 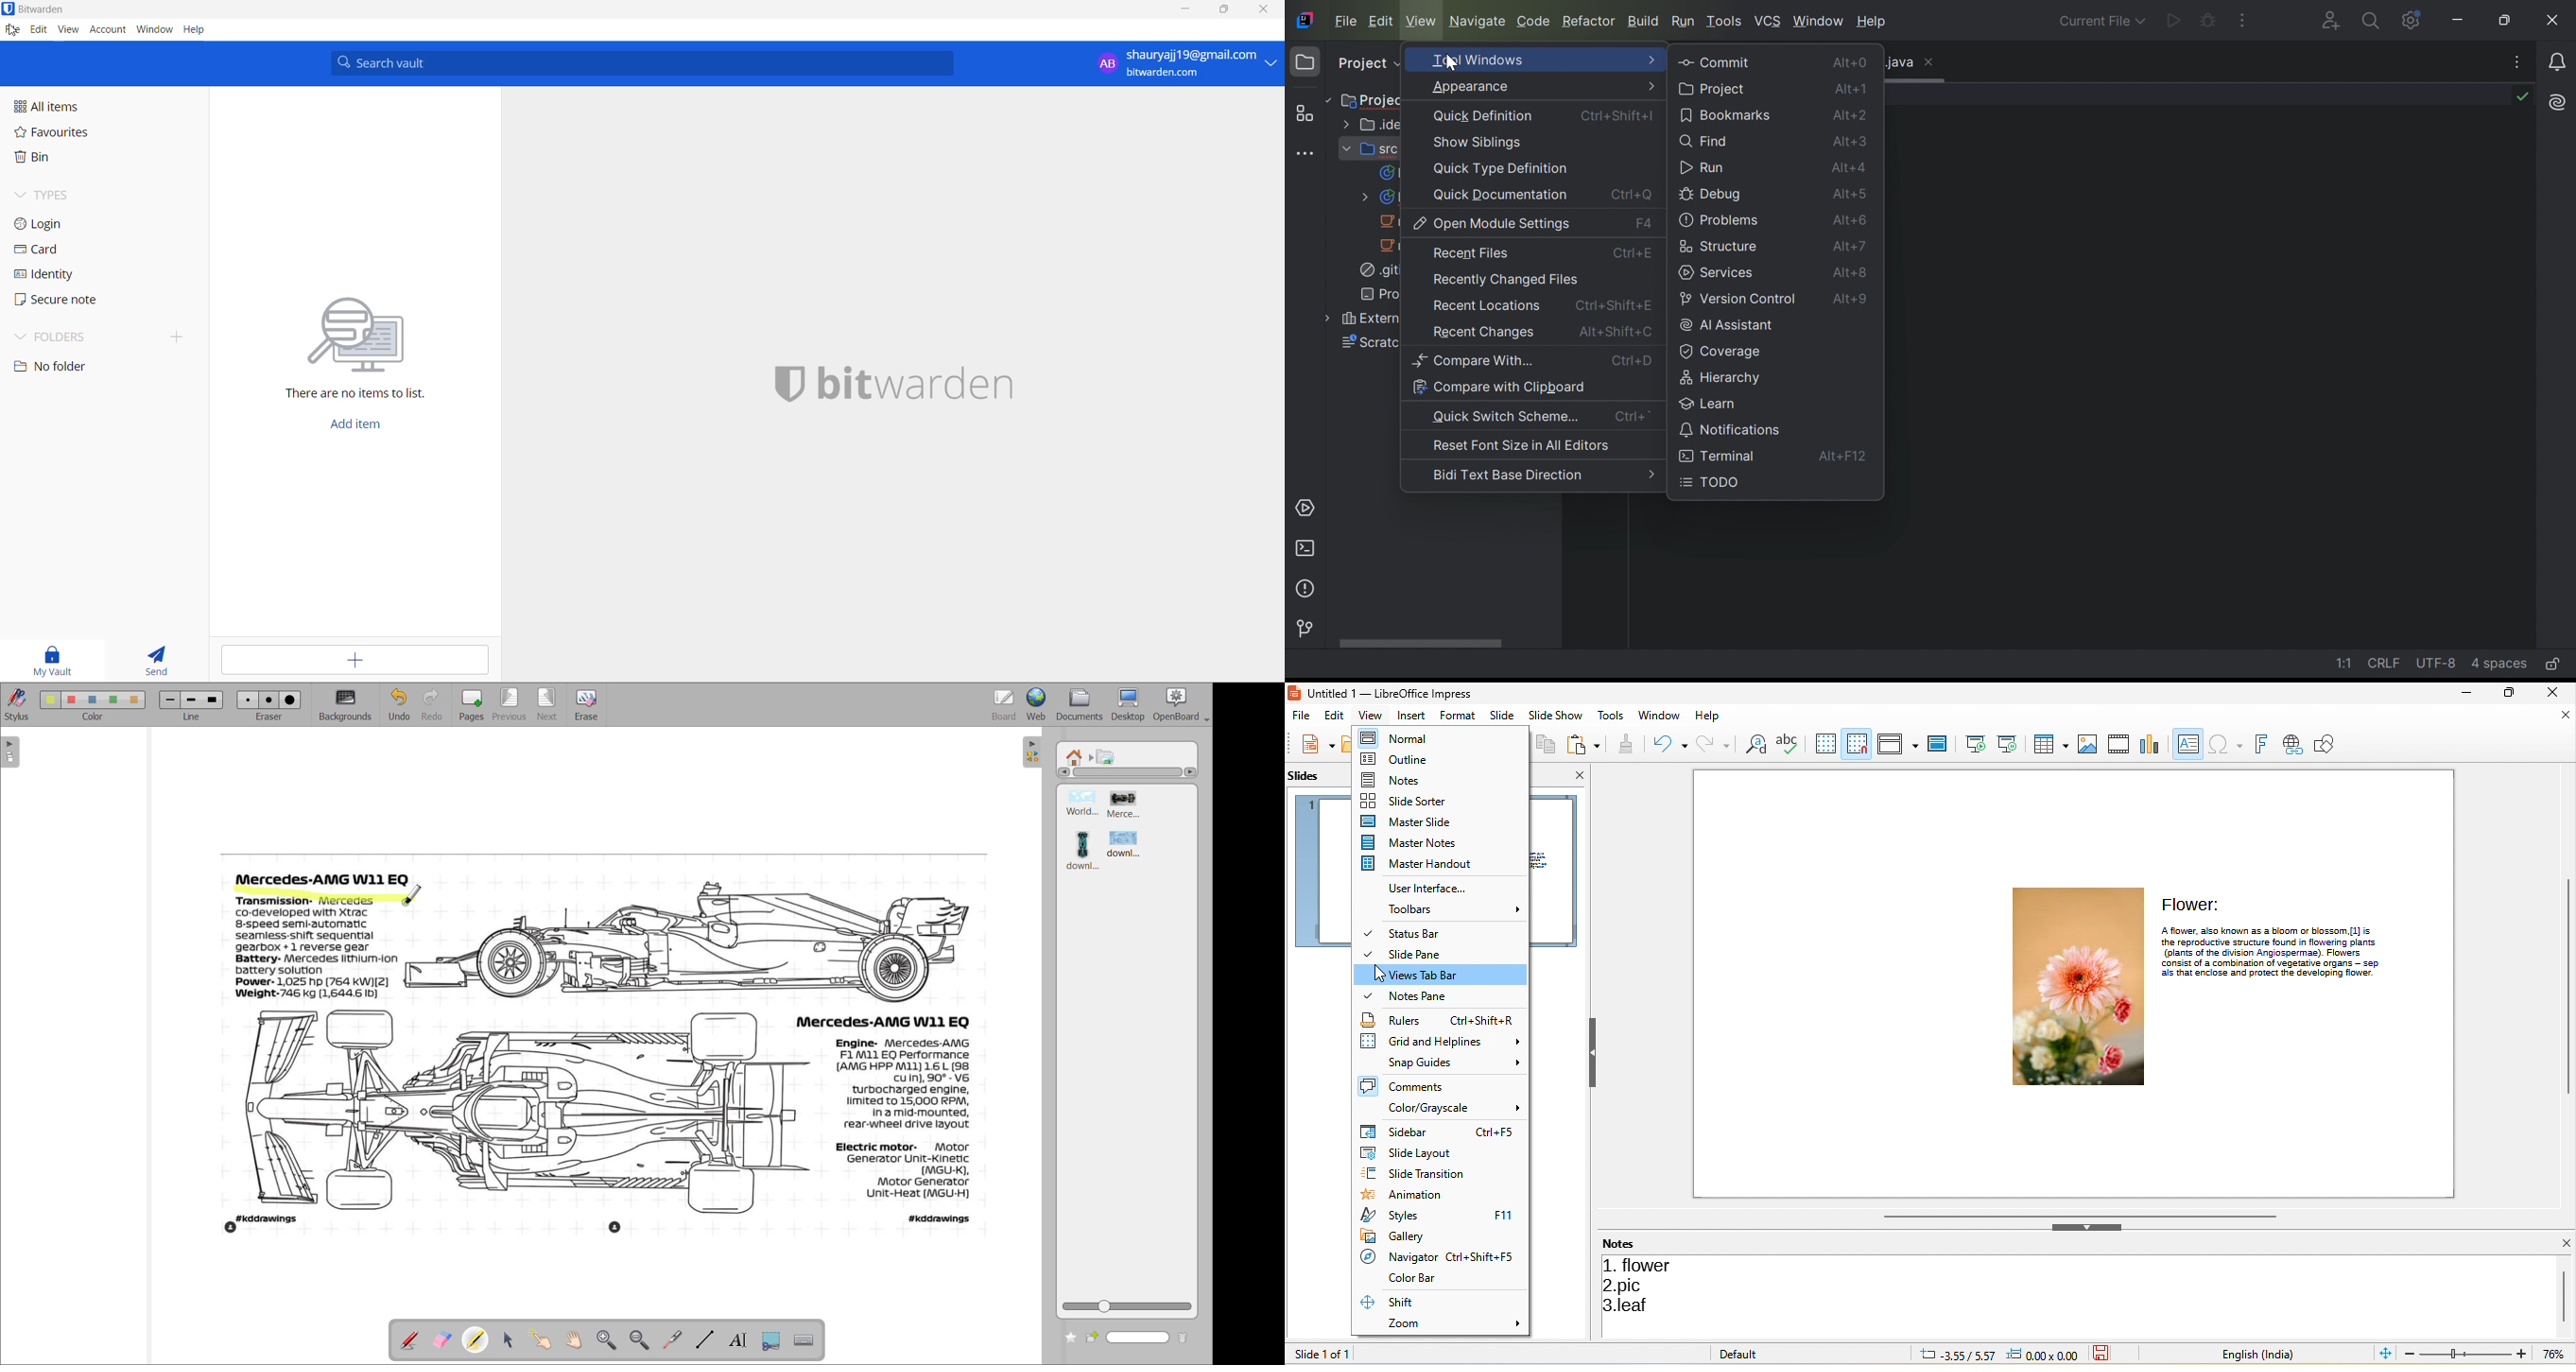 What do you see at coordinates (1440, 1256) in the screenshot?
I see `navigator` at bounding box center [1440, 1256].